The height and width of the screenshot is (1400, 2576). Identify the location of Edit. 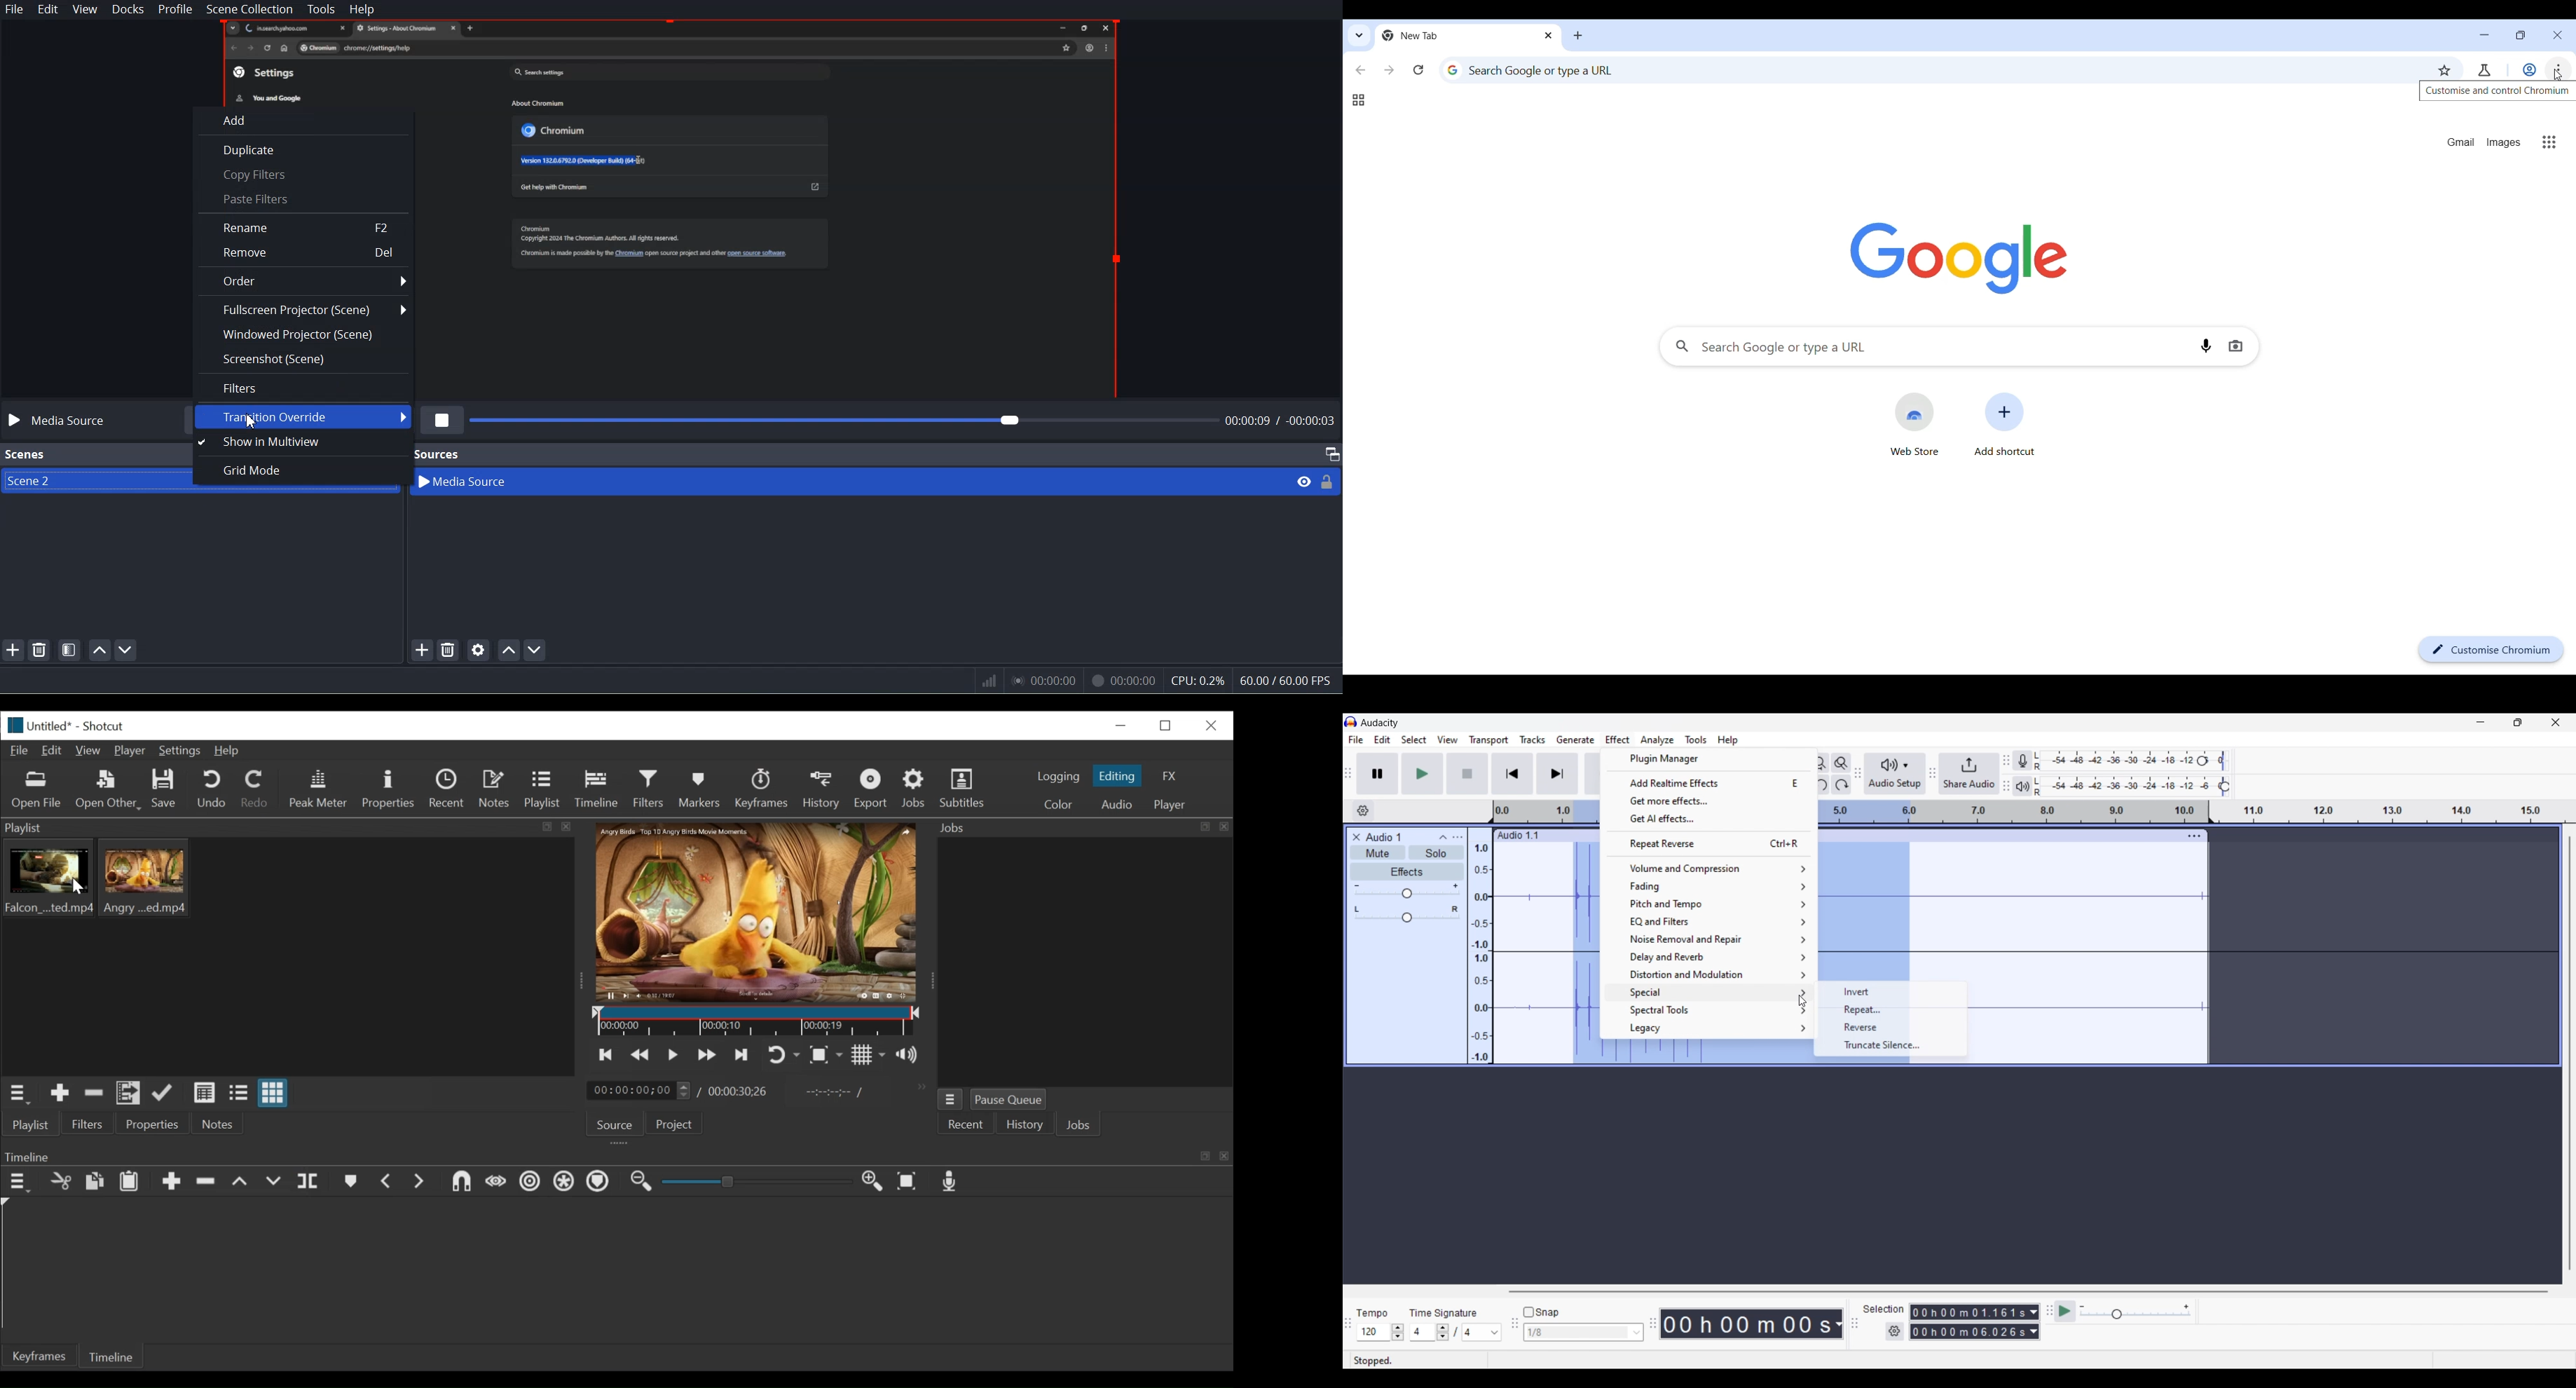
(46, 9).